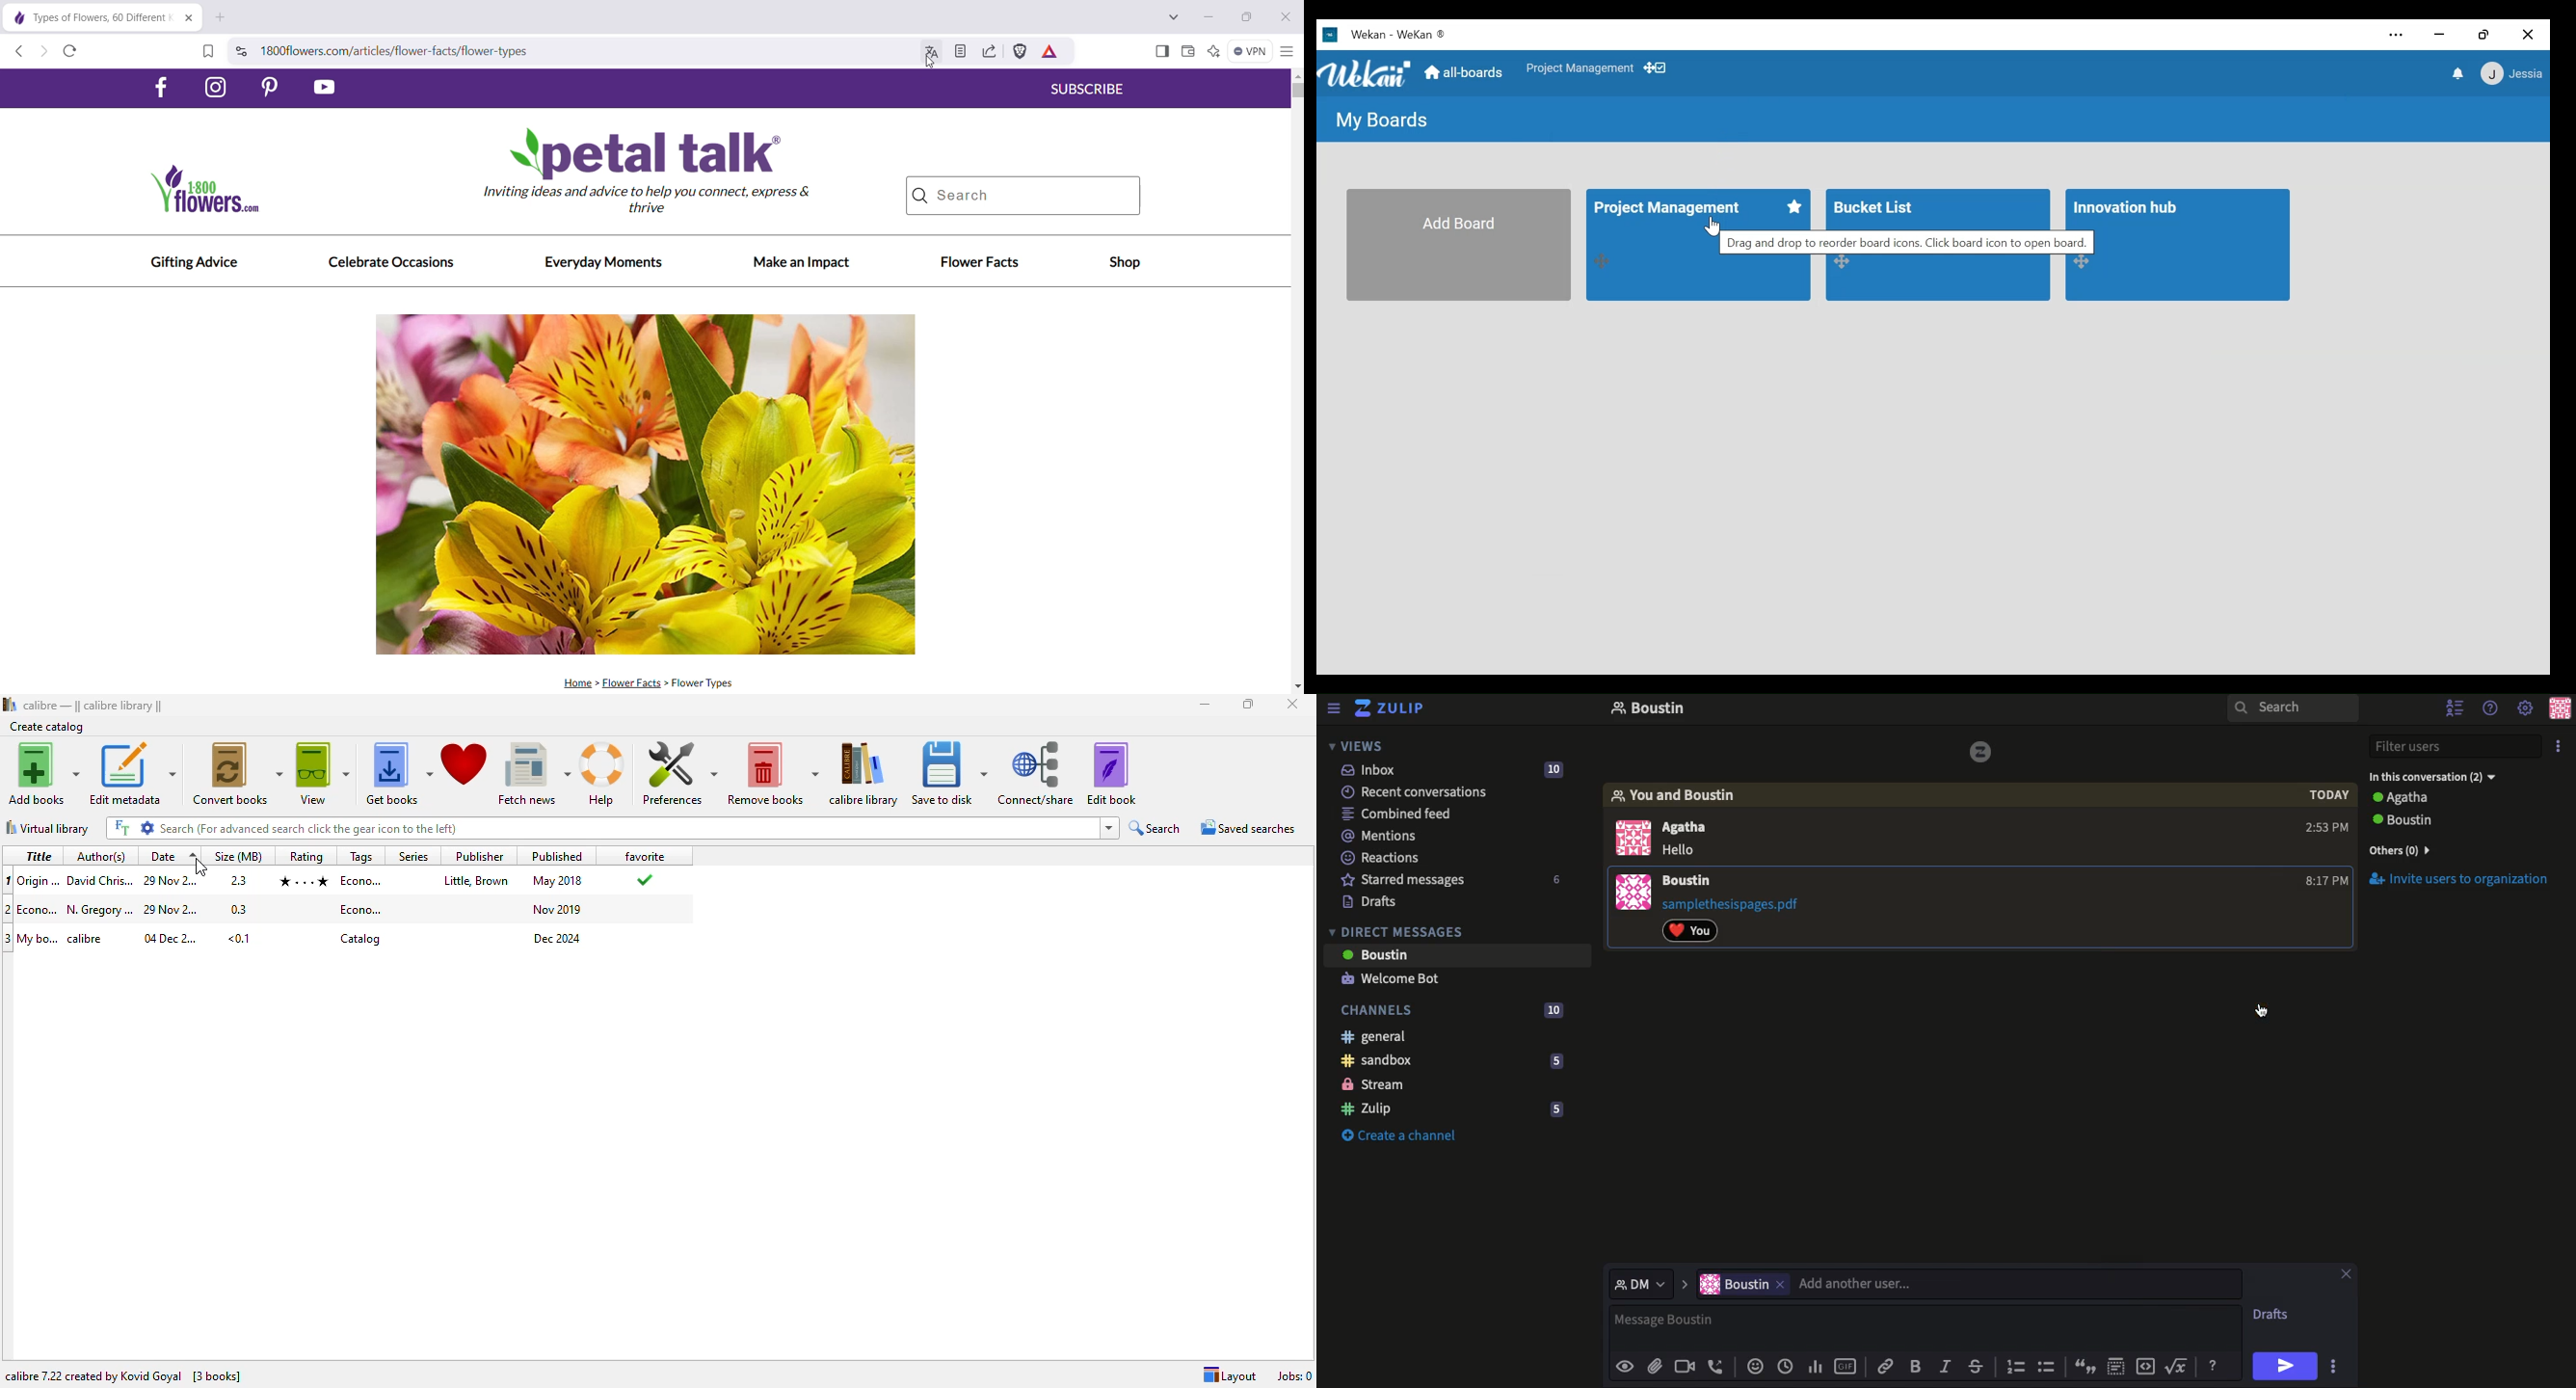 The width and height of the screenshot is (2576, 1400). Describe the element at coordinates (2448, 820) in the screenshot. I see `User 2` at that location.